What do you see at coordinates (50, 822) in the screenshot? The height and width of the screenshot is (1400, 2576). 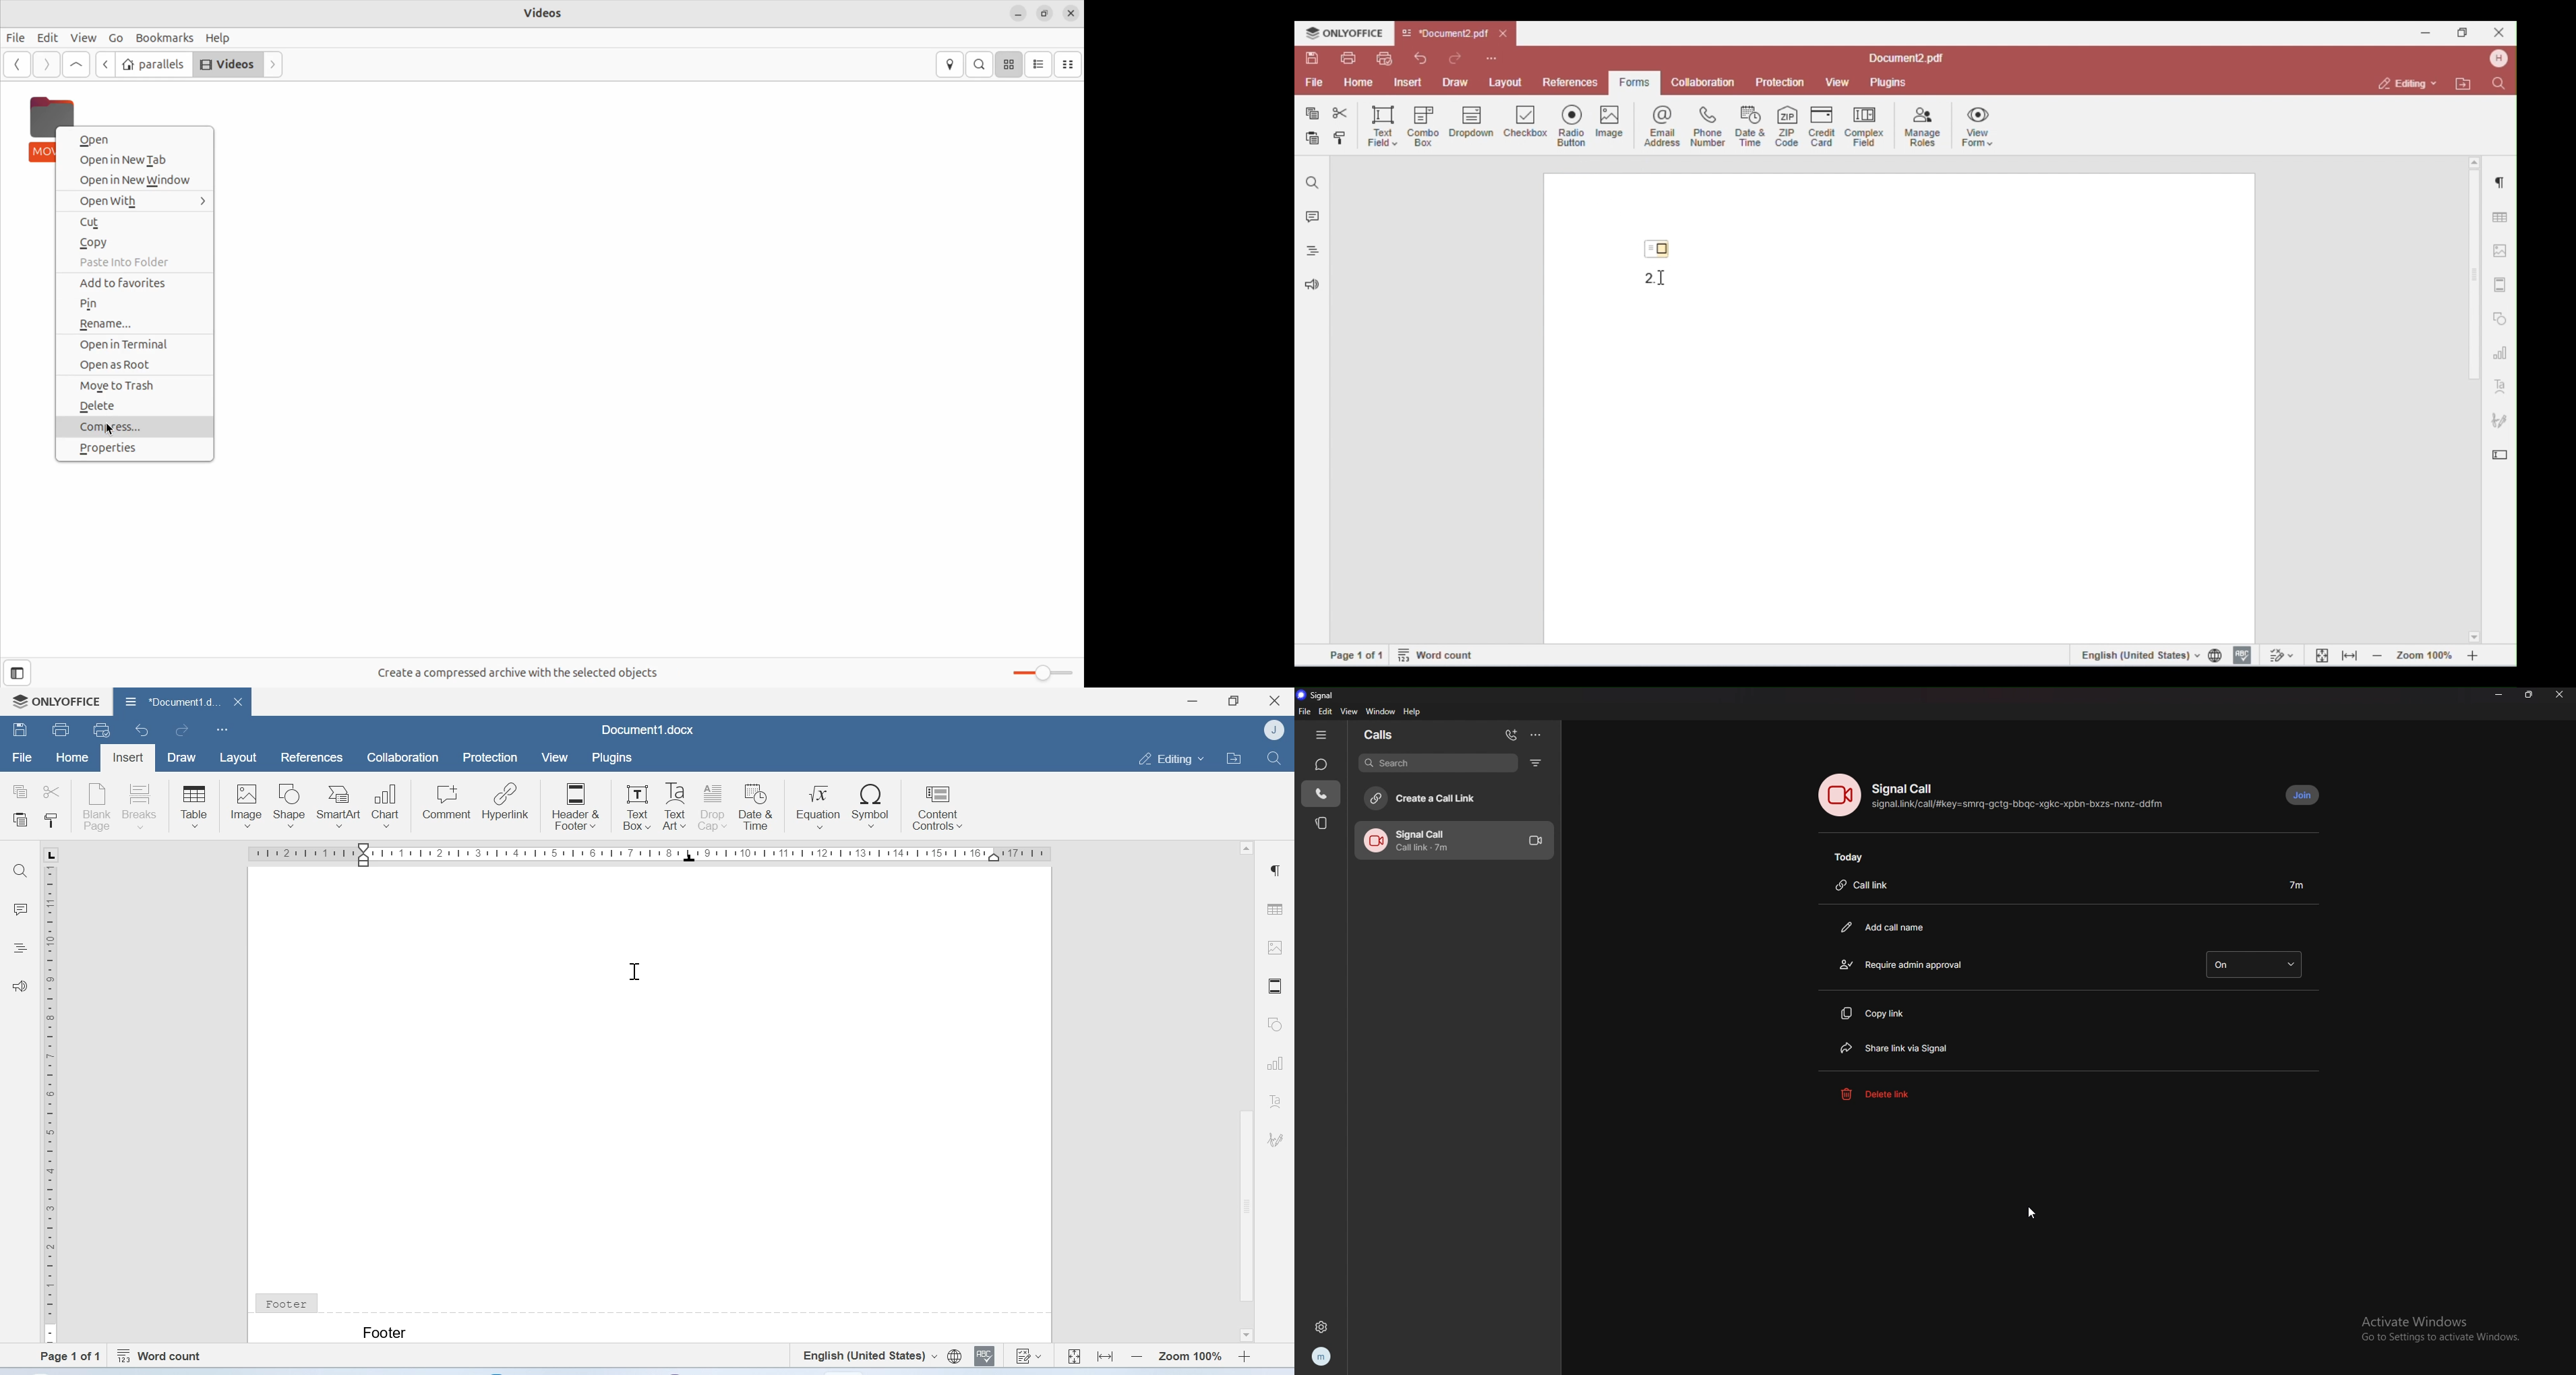 I see `Copy style` at bounding box center [50, 822].